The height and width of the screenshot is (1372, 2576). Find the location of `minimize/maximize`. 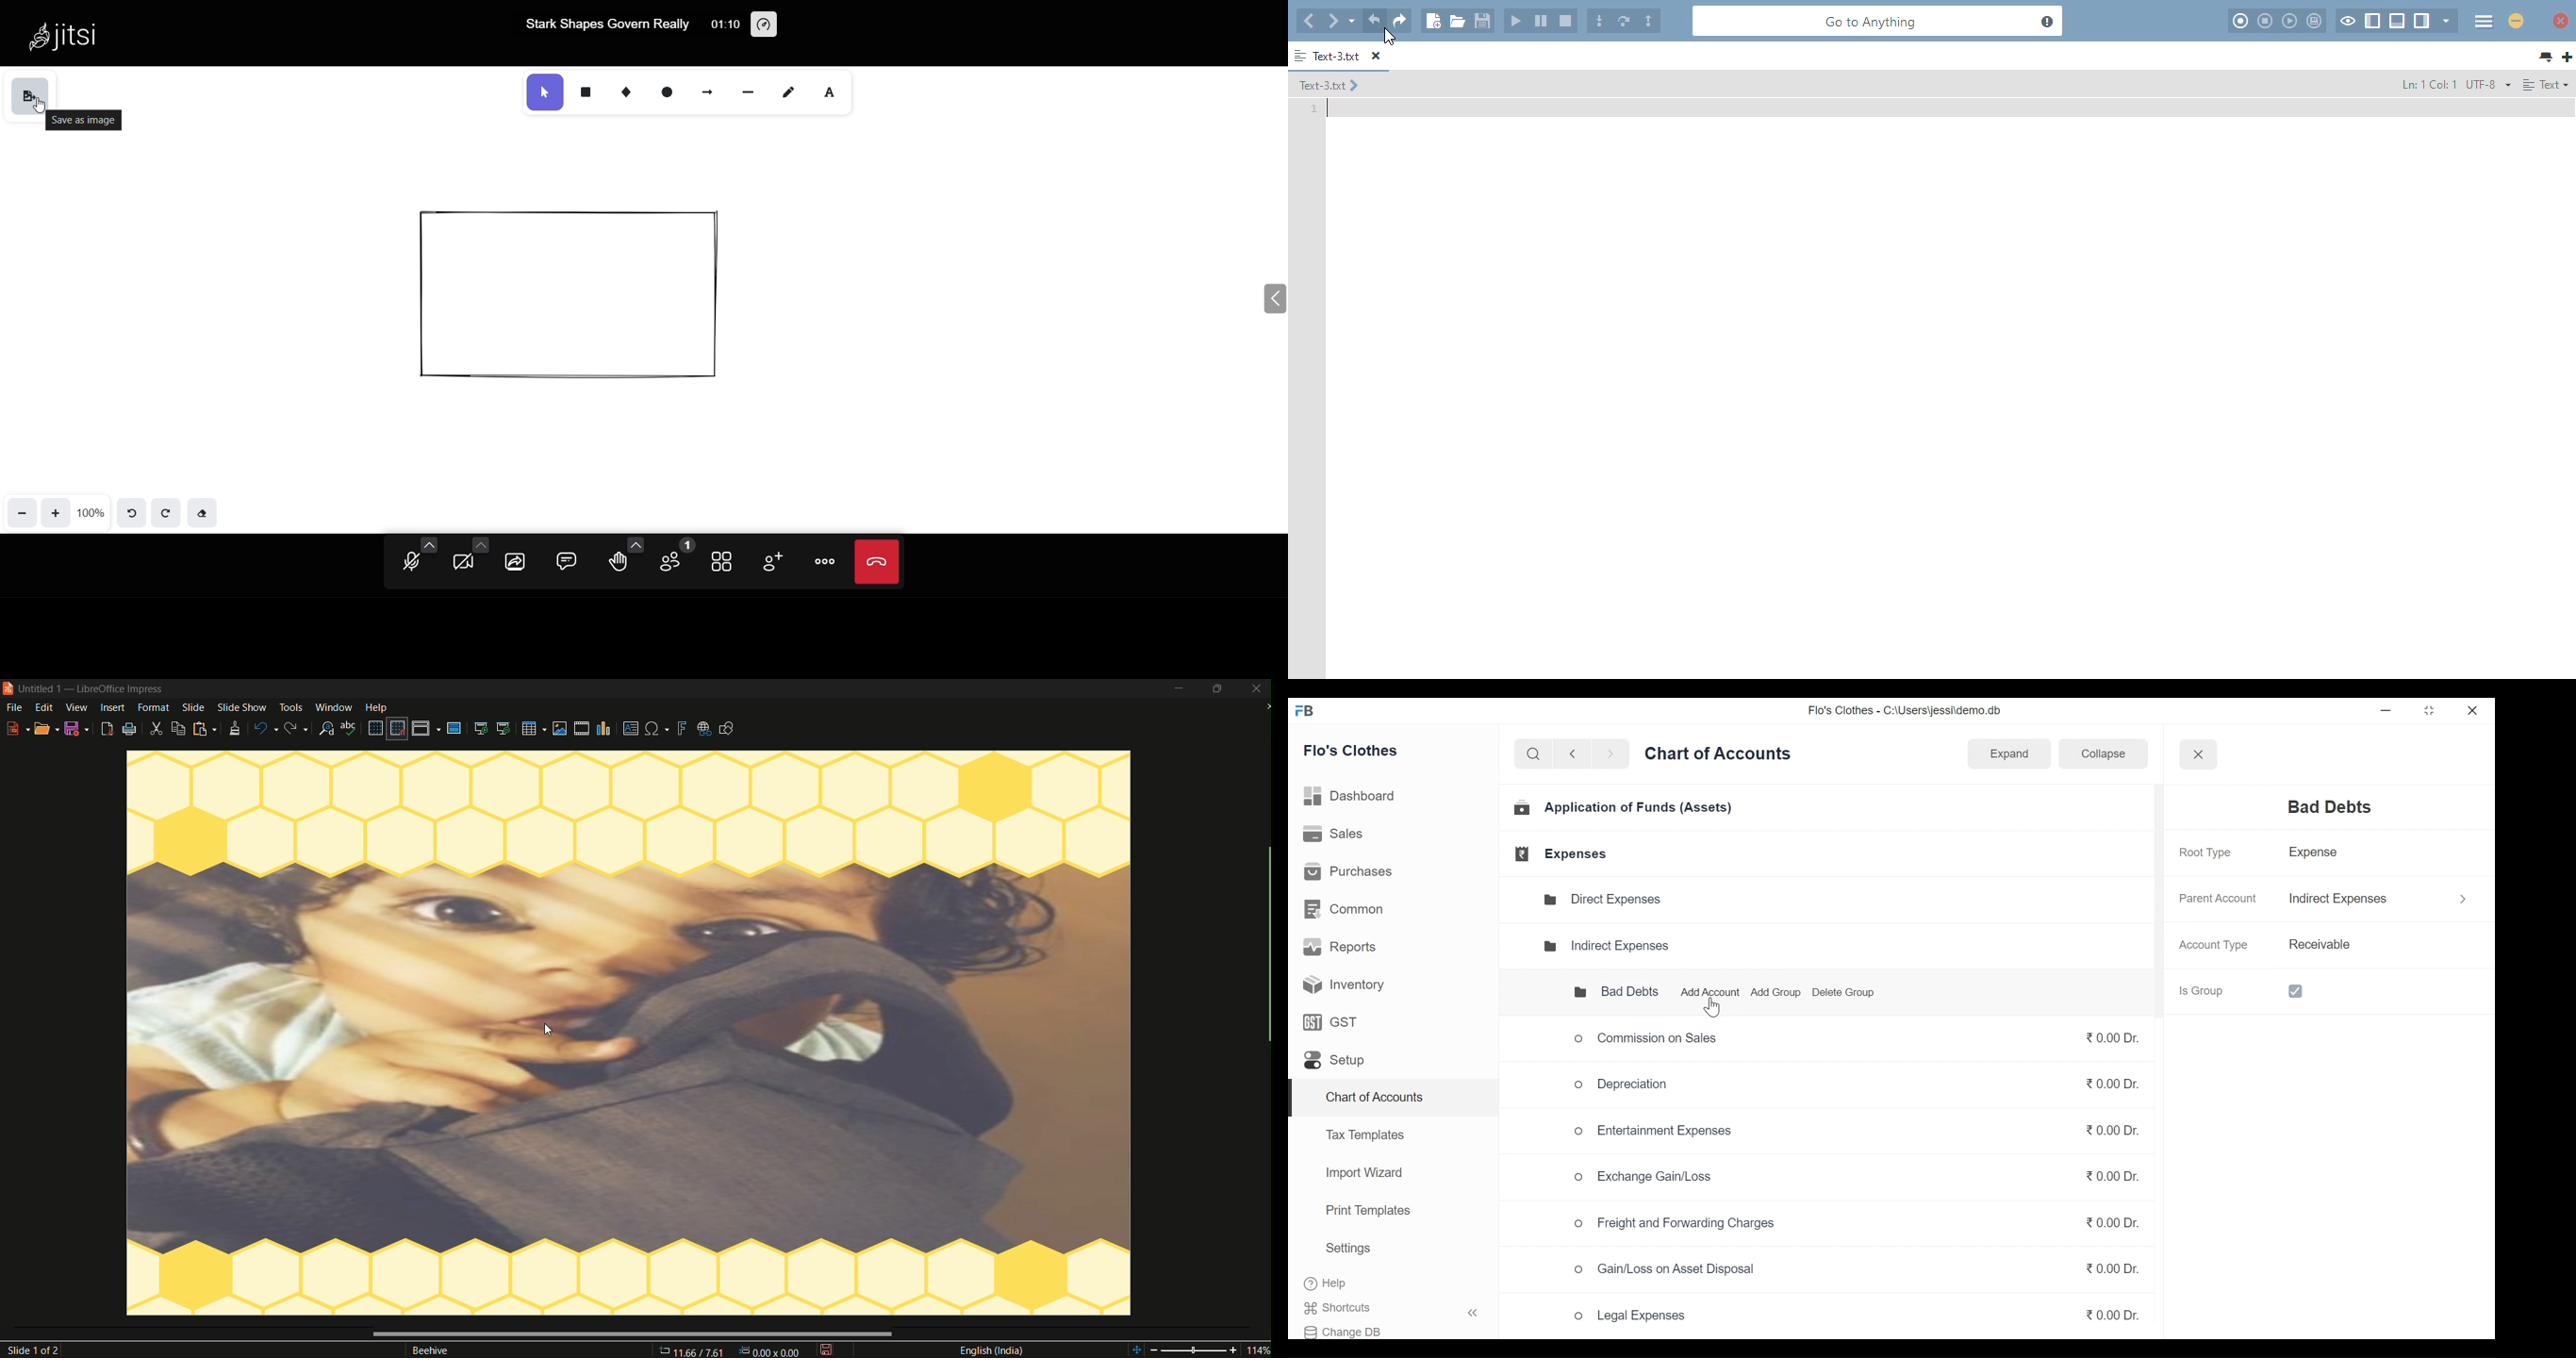

minimize/maximize is located at coordinates (1219, 689).